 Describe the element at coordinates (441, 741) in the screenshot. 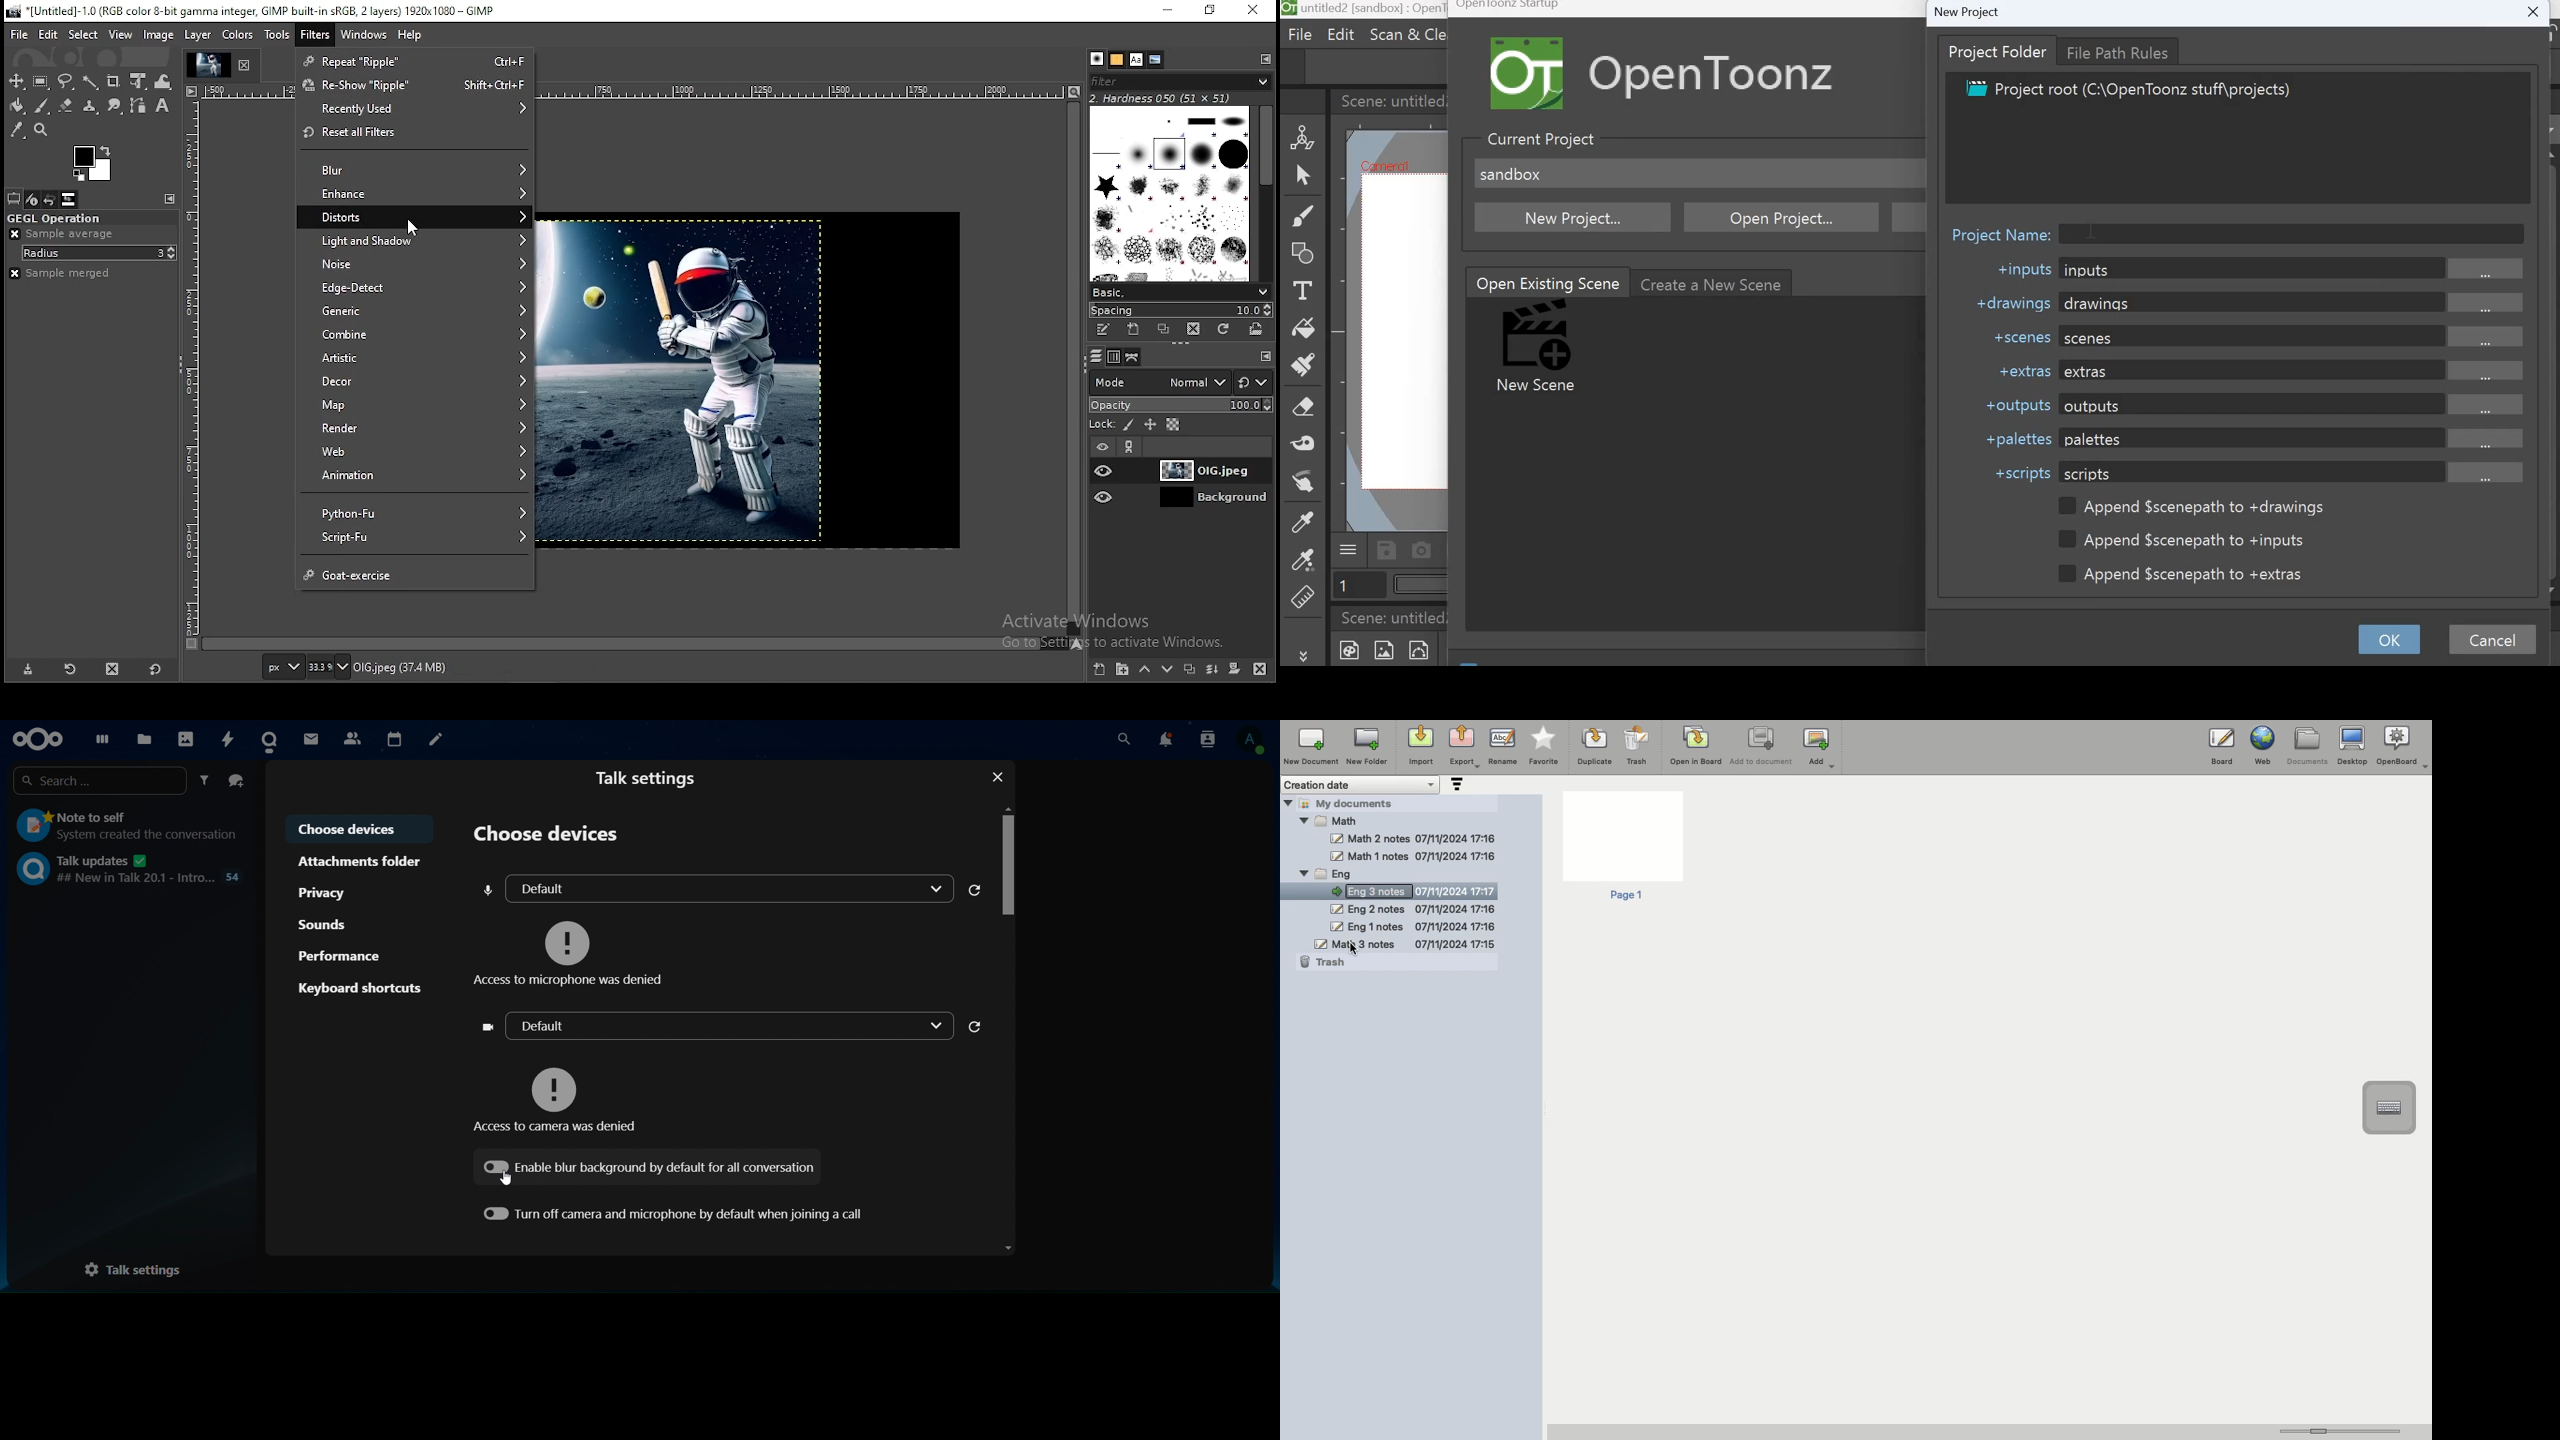

I see `notes` at that location.